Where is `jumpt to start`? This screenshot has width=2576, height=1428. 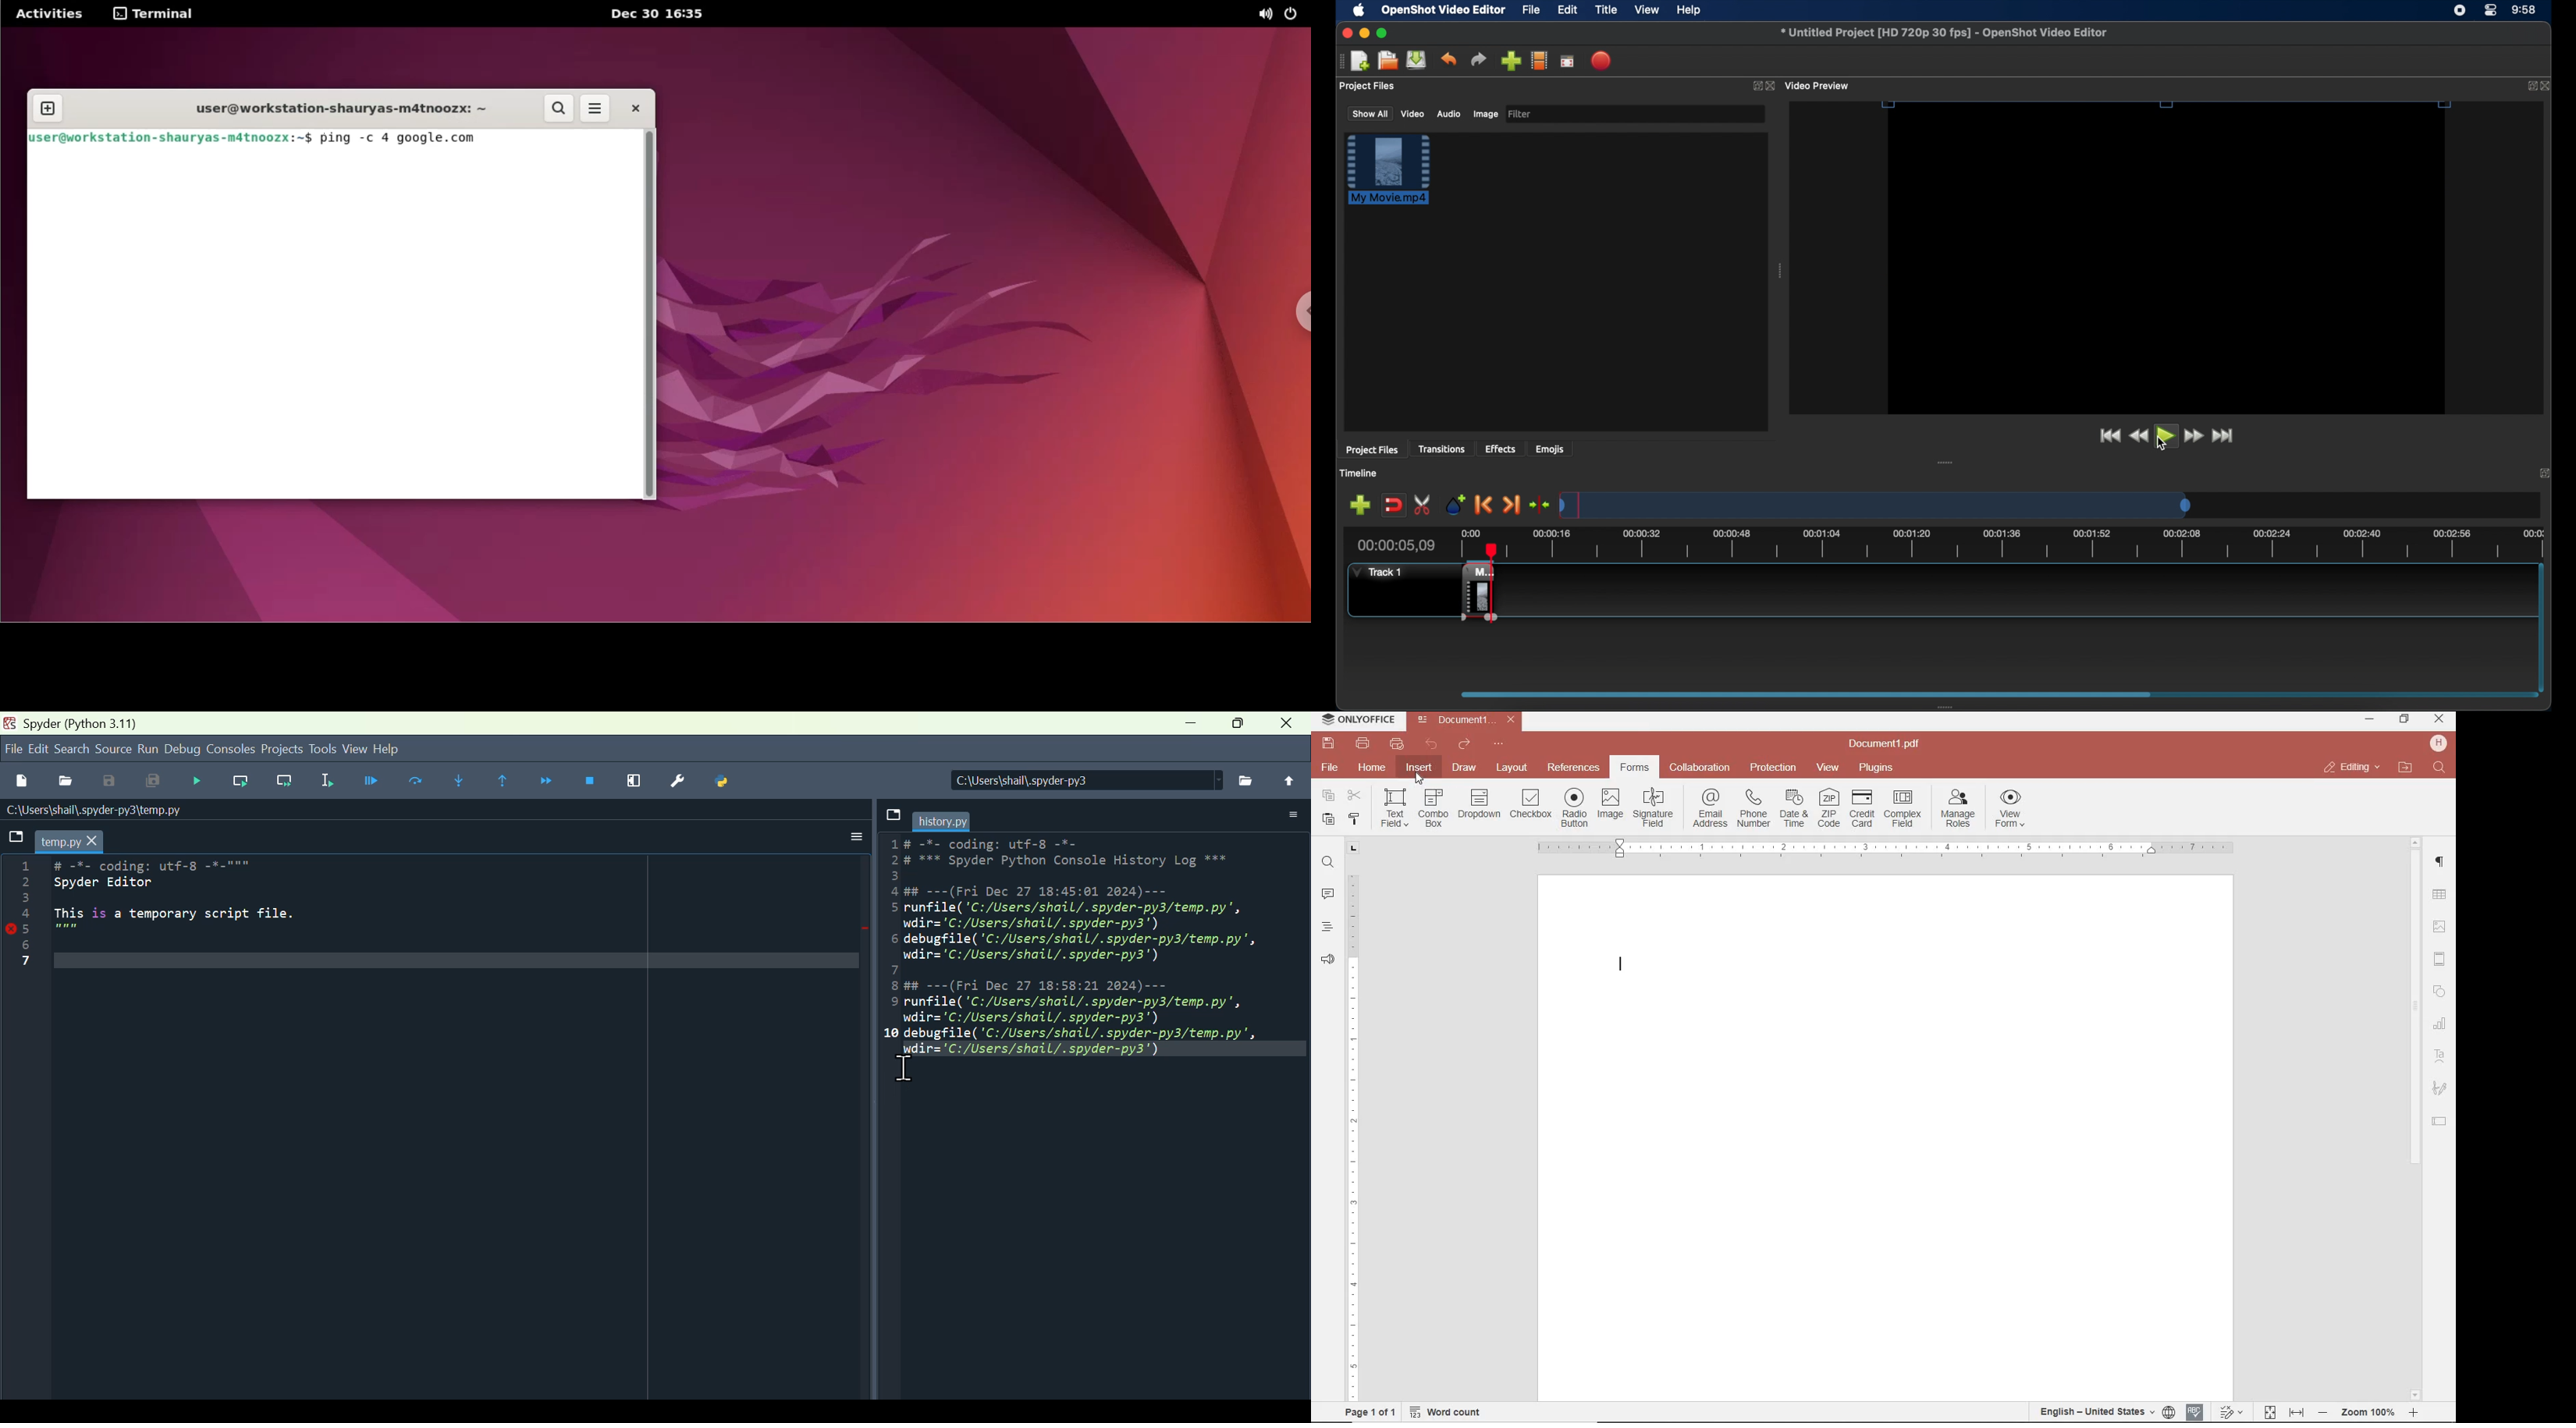 jumpt to start is located at coordinates (2109, 435).